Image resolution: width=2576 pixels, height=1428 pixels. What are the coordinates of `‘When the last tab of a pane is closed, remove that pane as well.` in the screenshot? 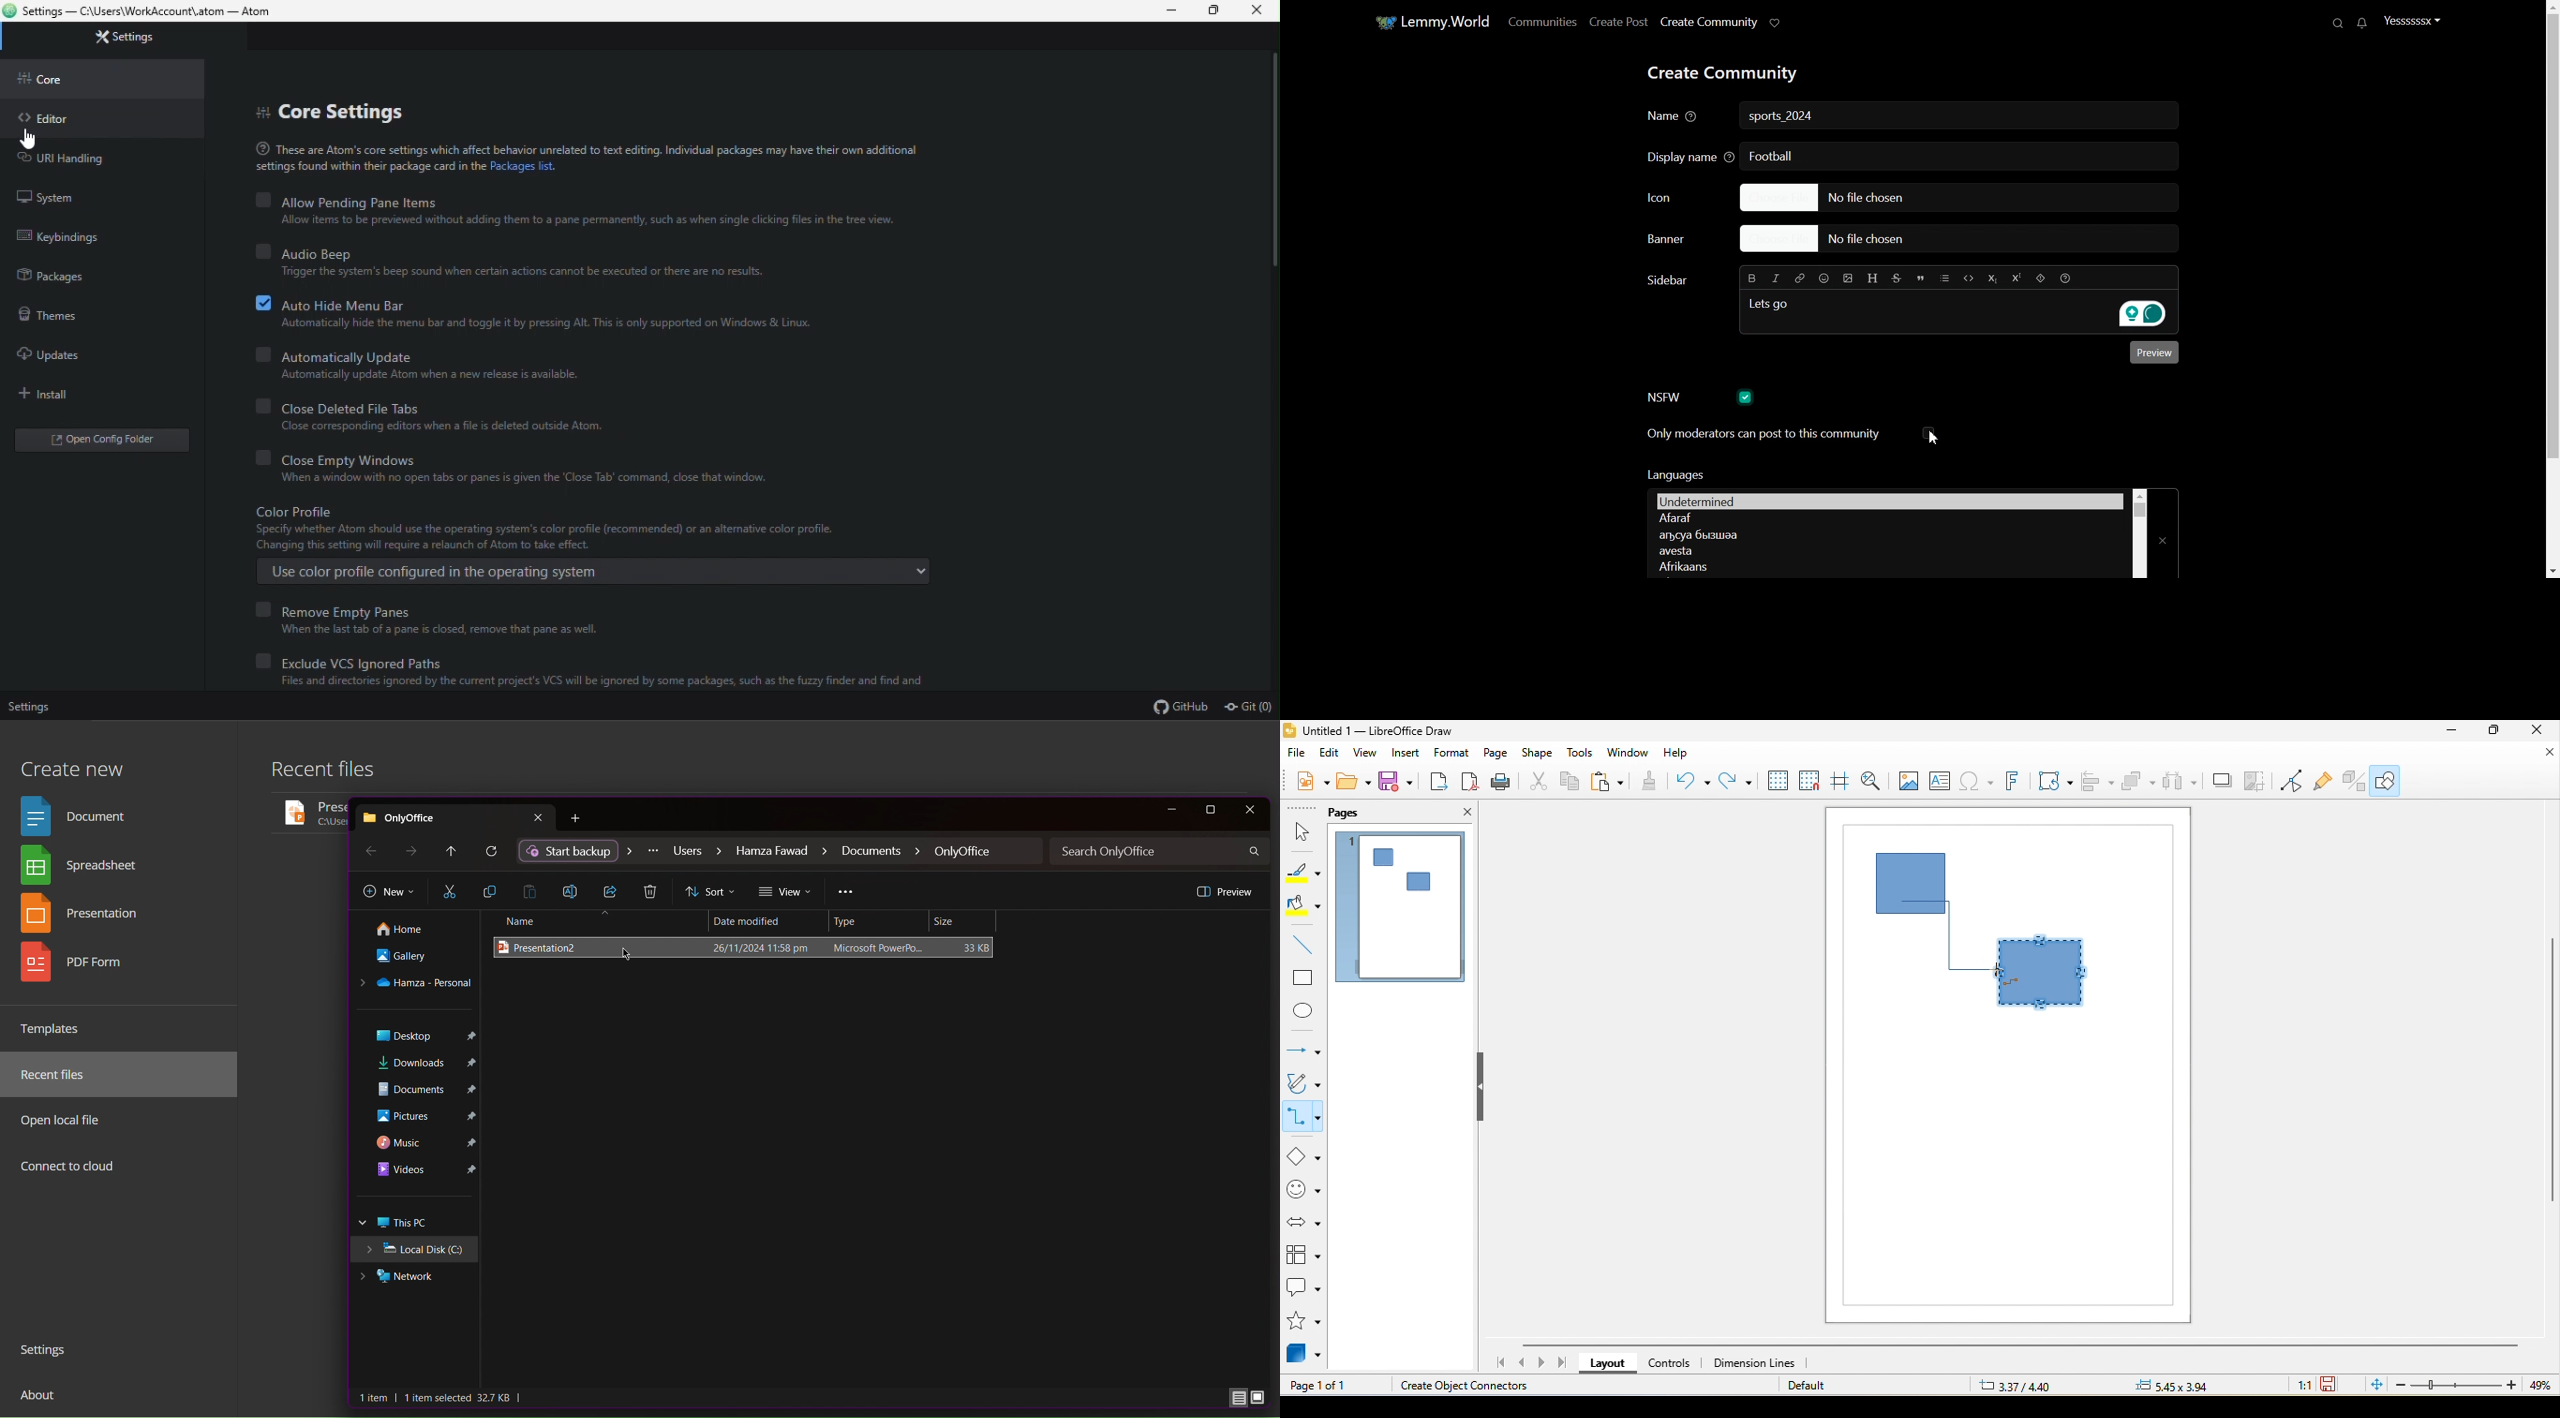 It's located at (448, 631).